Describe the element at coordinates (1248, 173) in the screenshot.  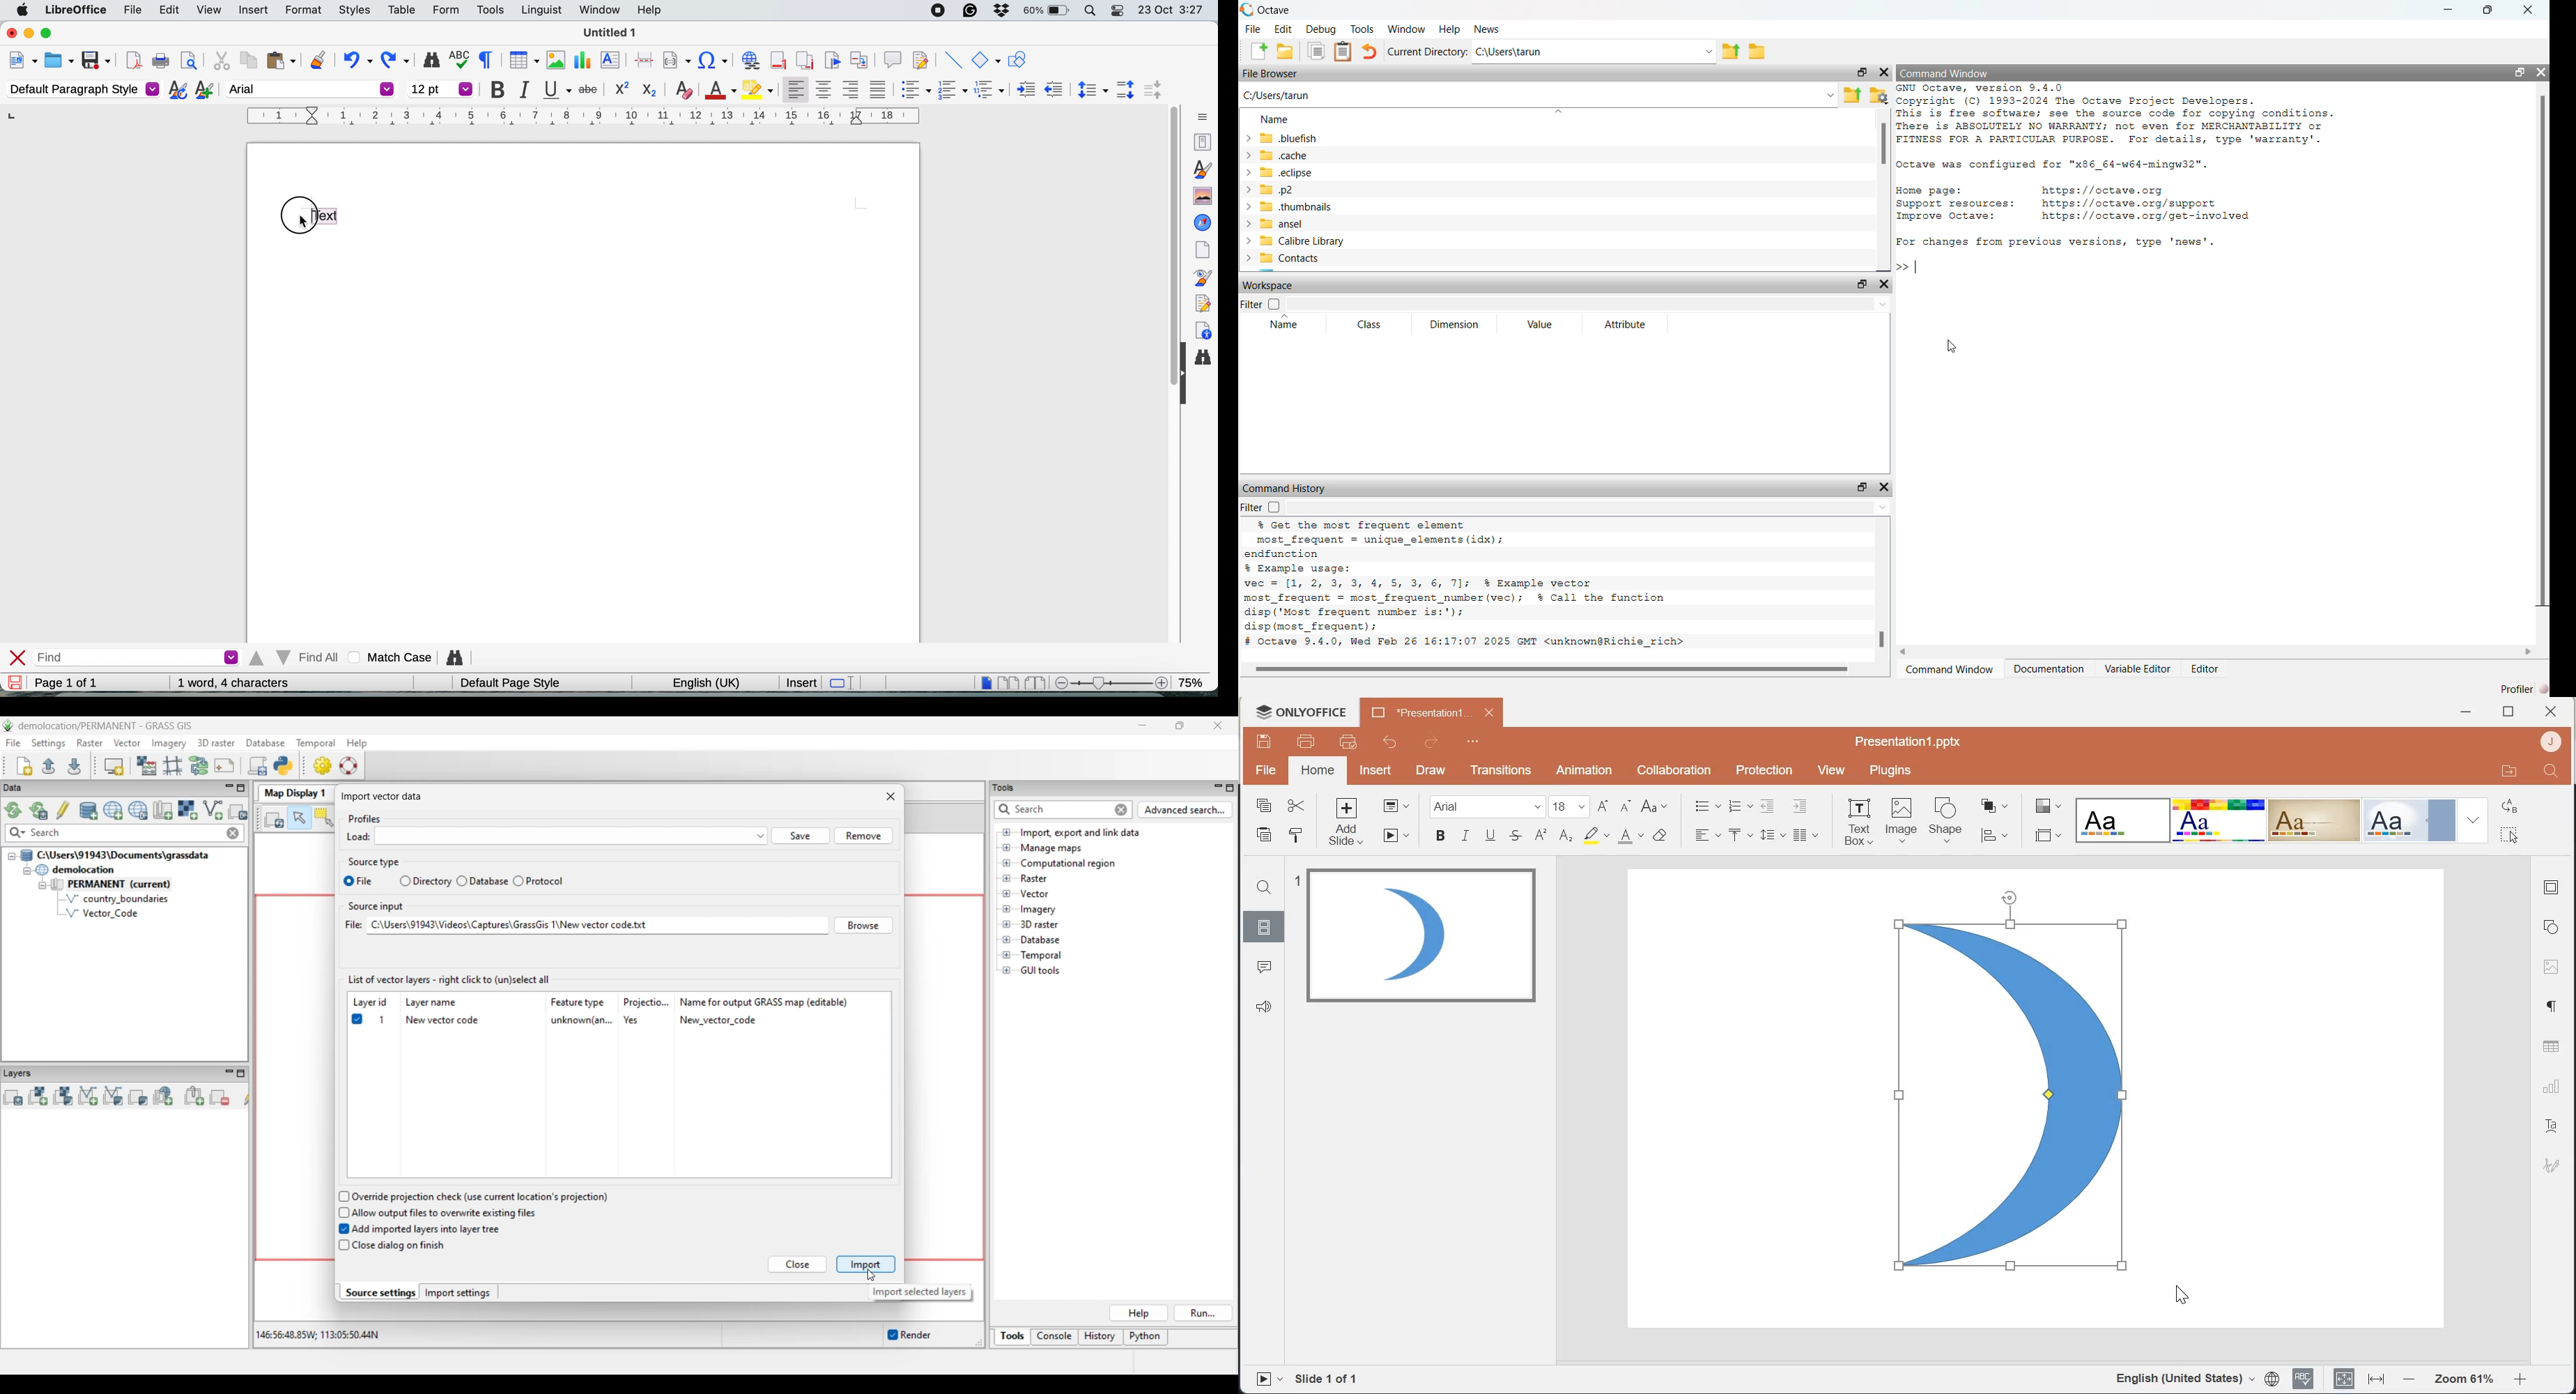
I see `expand/collapse` at that location.